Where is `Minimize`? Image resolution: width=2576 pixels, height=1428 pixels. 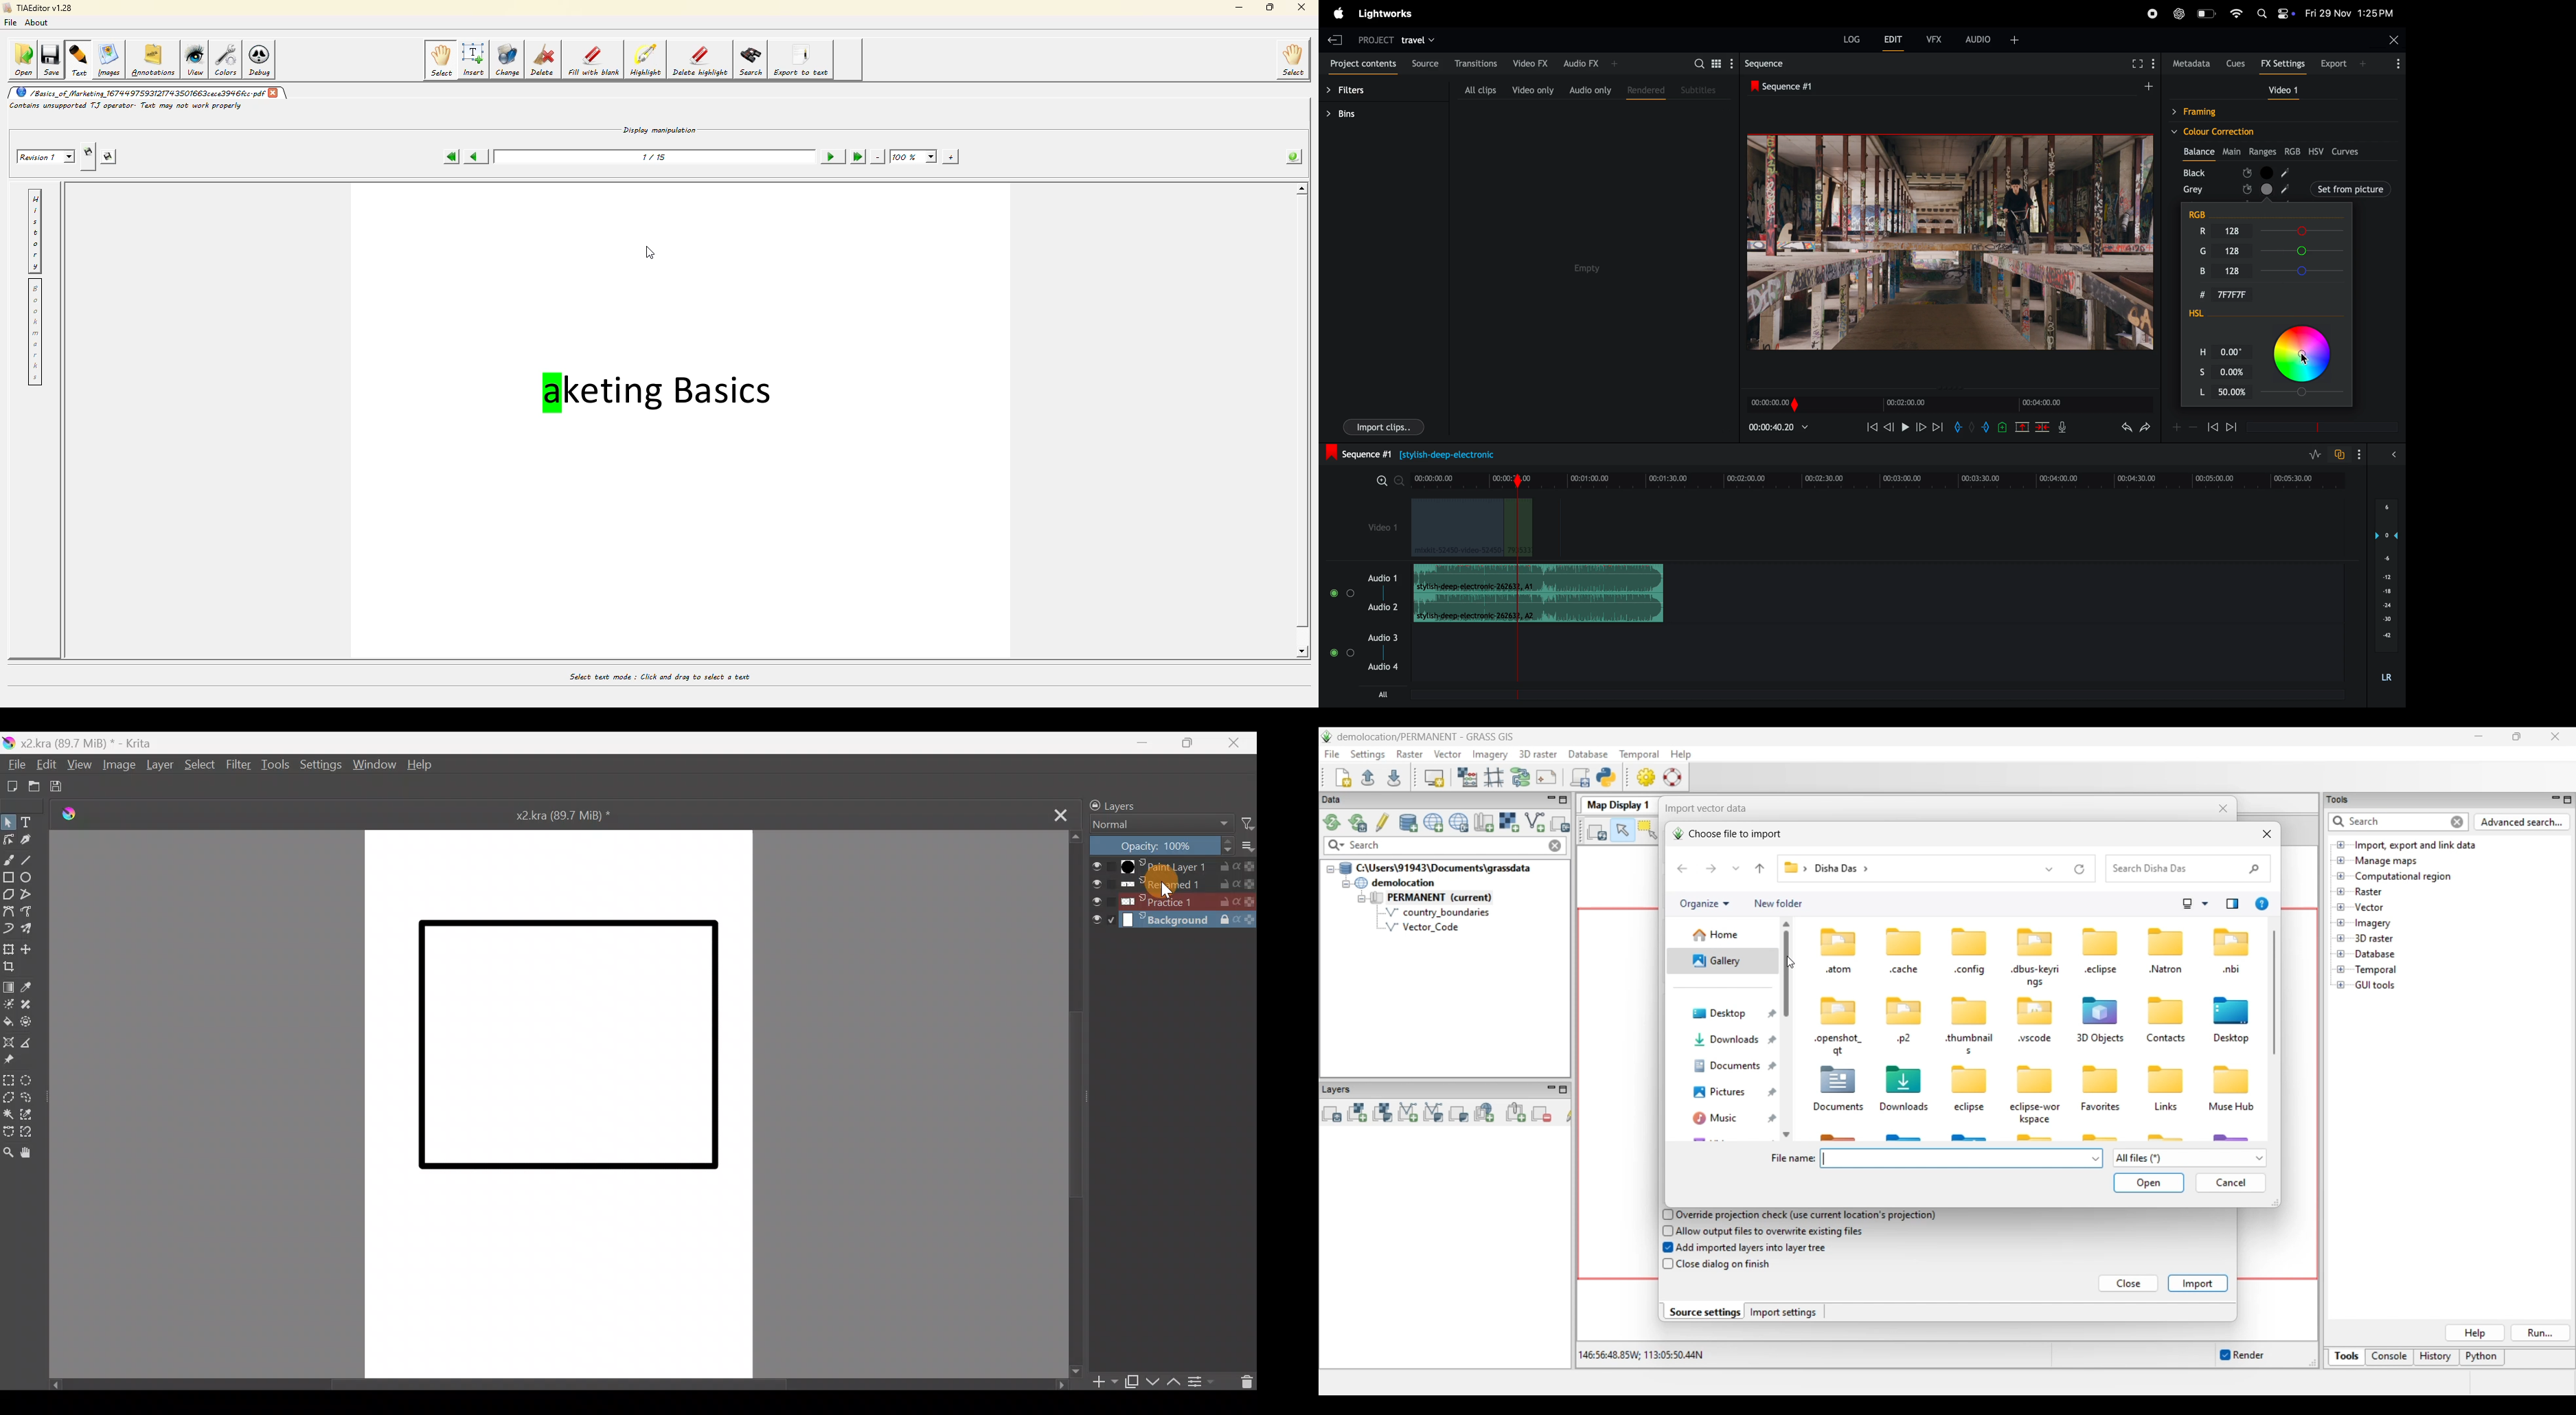 Minimize is located at coordinates (1142, 744).